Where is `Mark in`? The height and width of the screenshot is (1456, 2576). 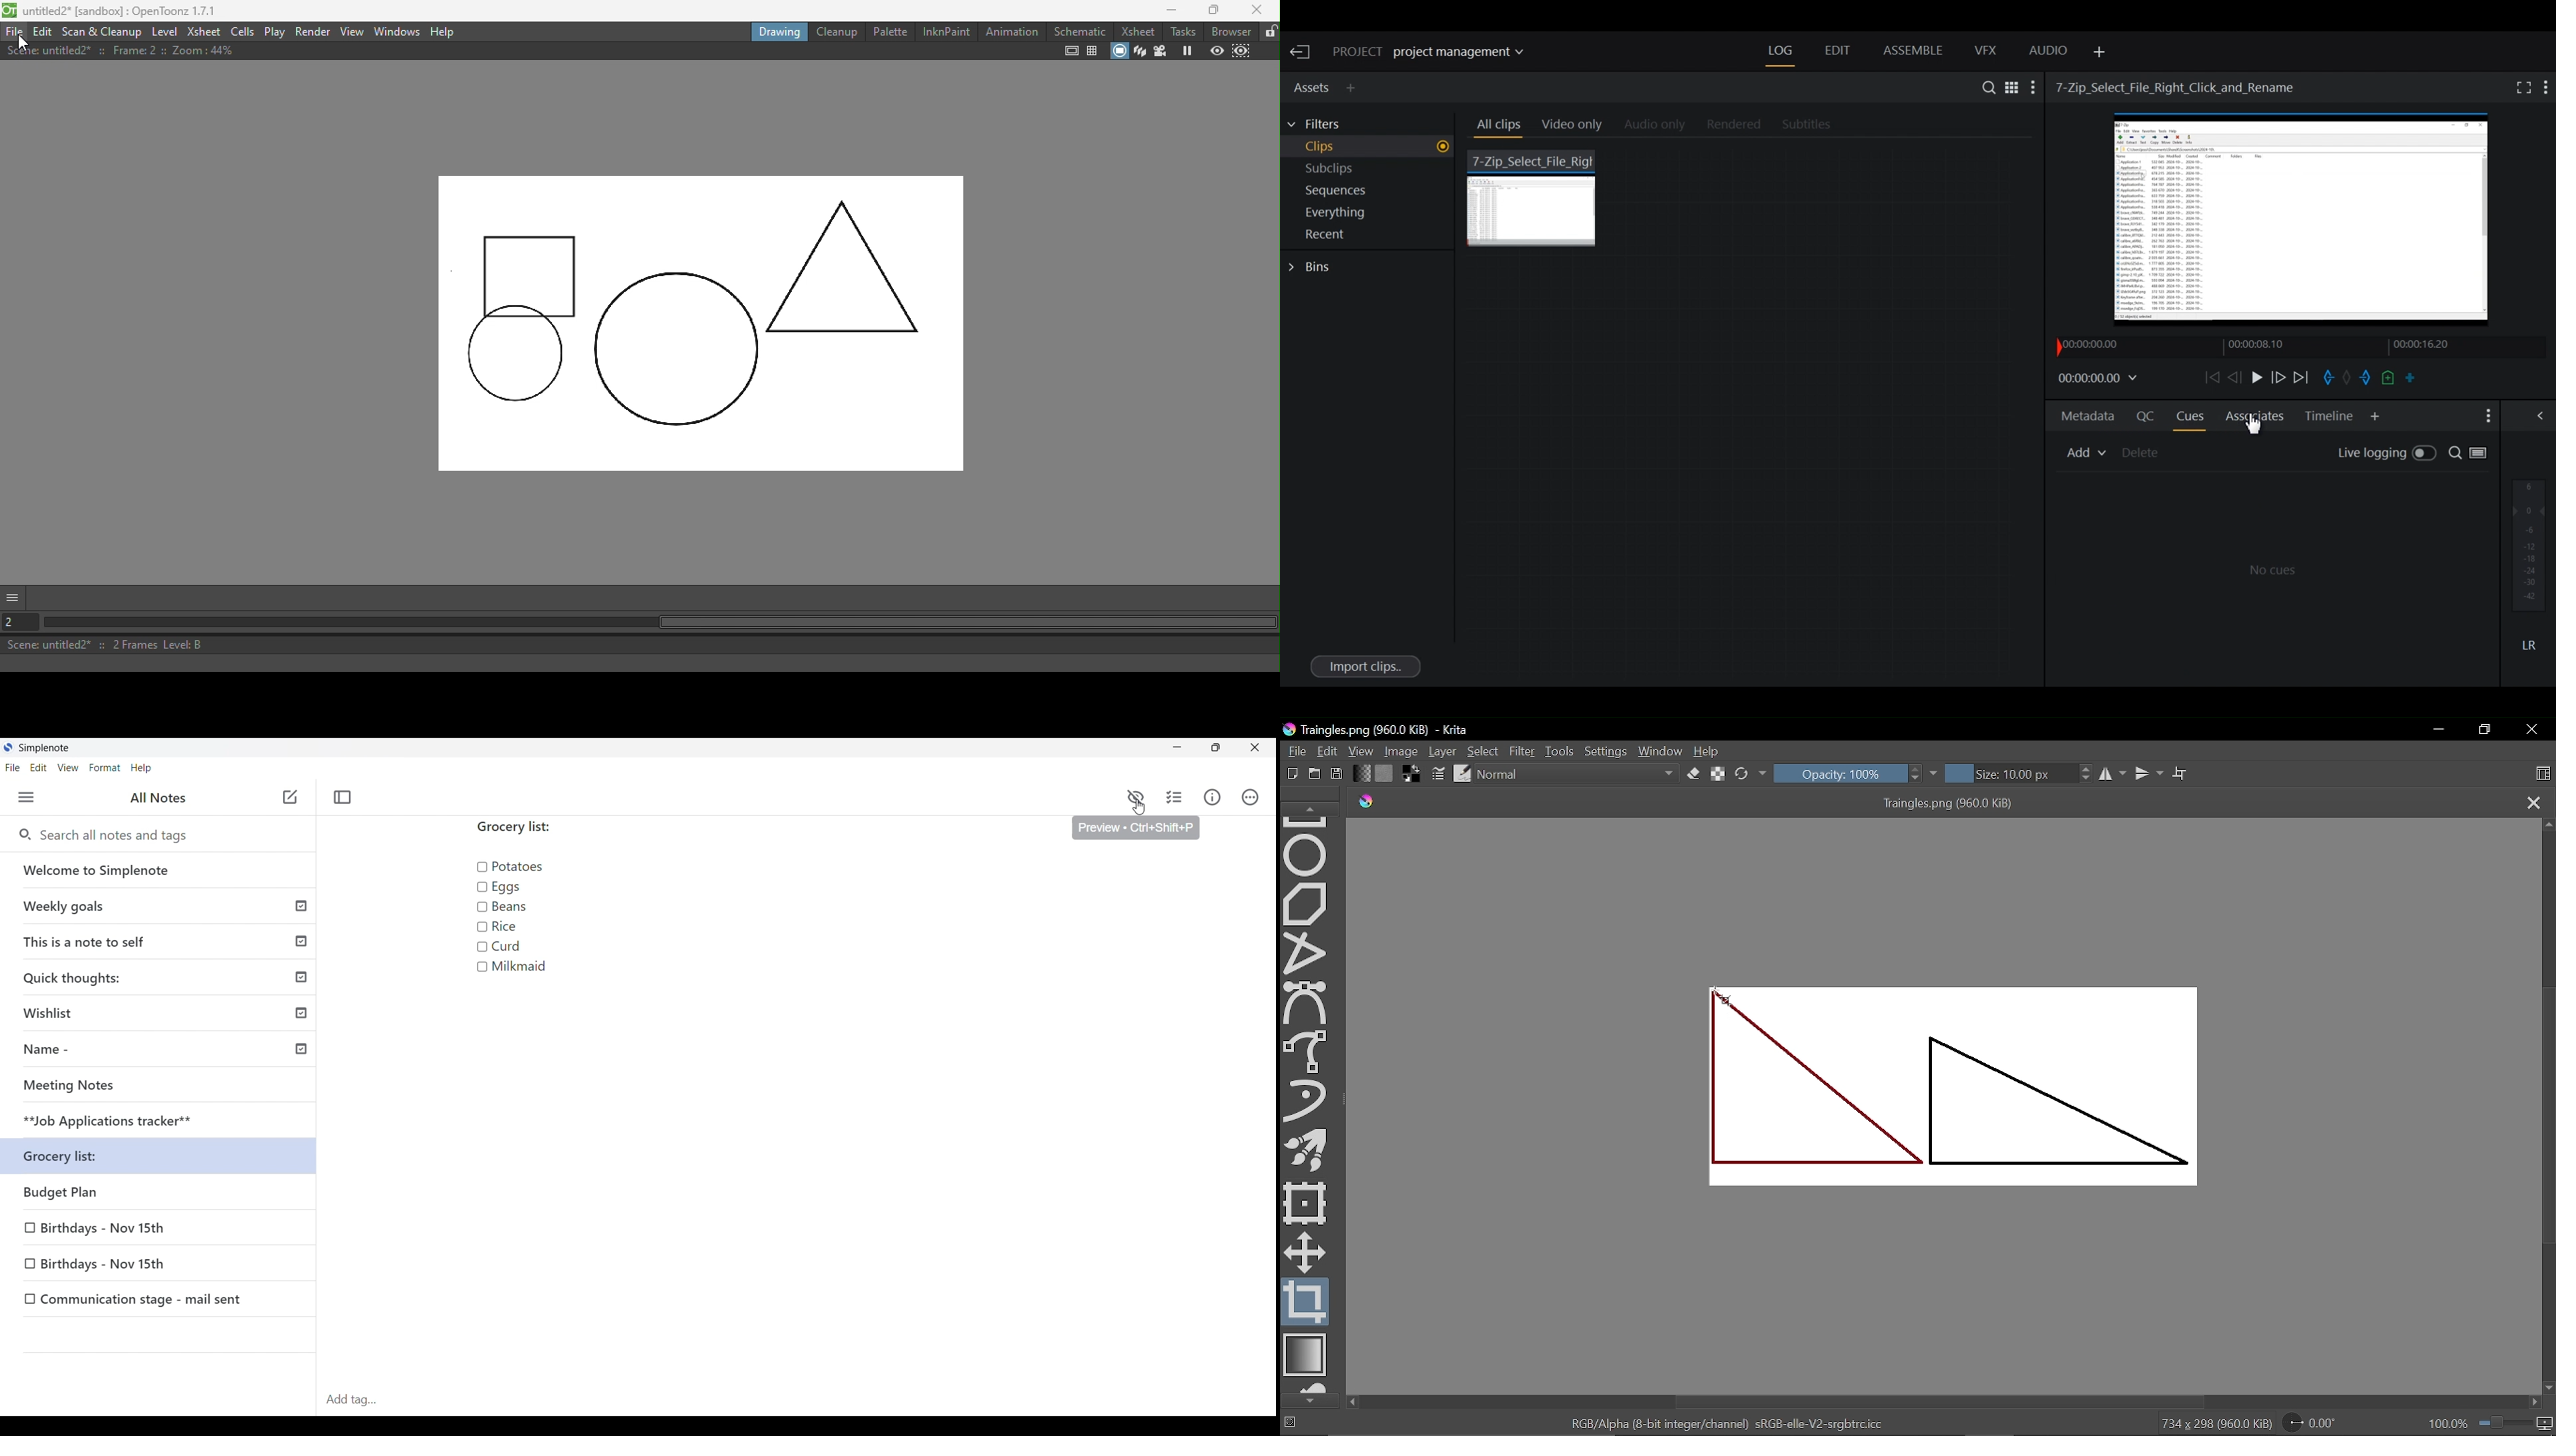
Mark in is located at coordinates (2328, 378).